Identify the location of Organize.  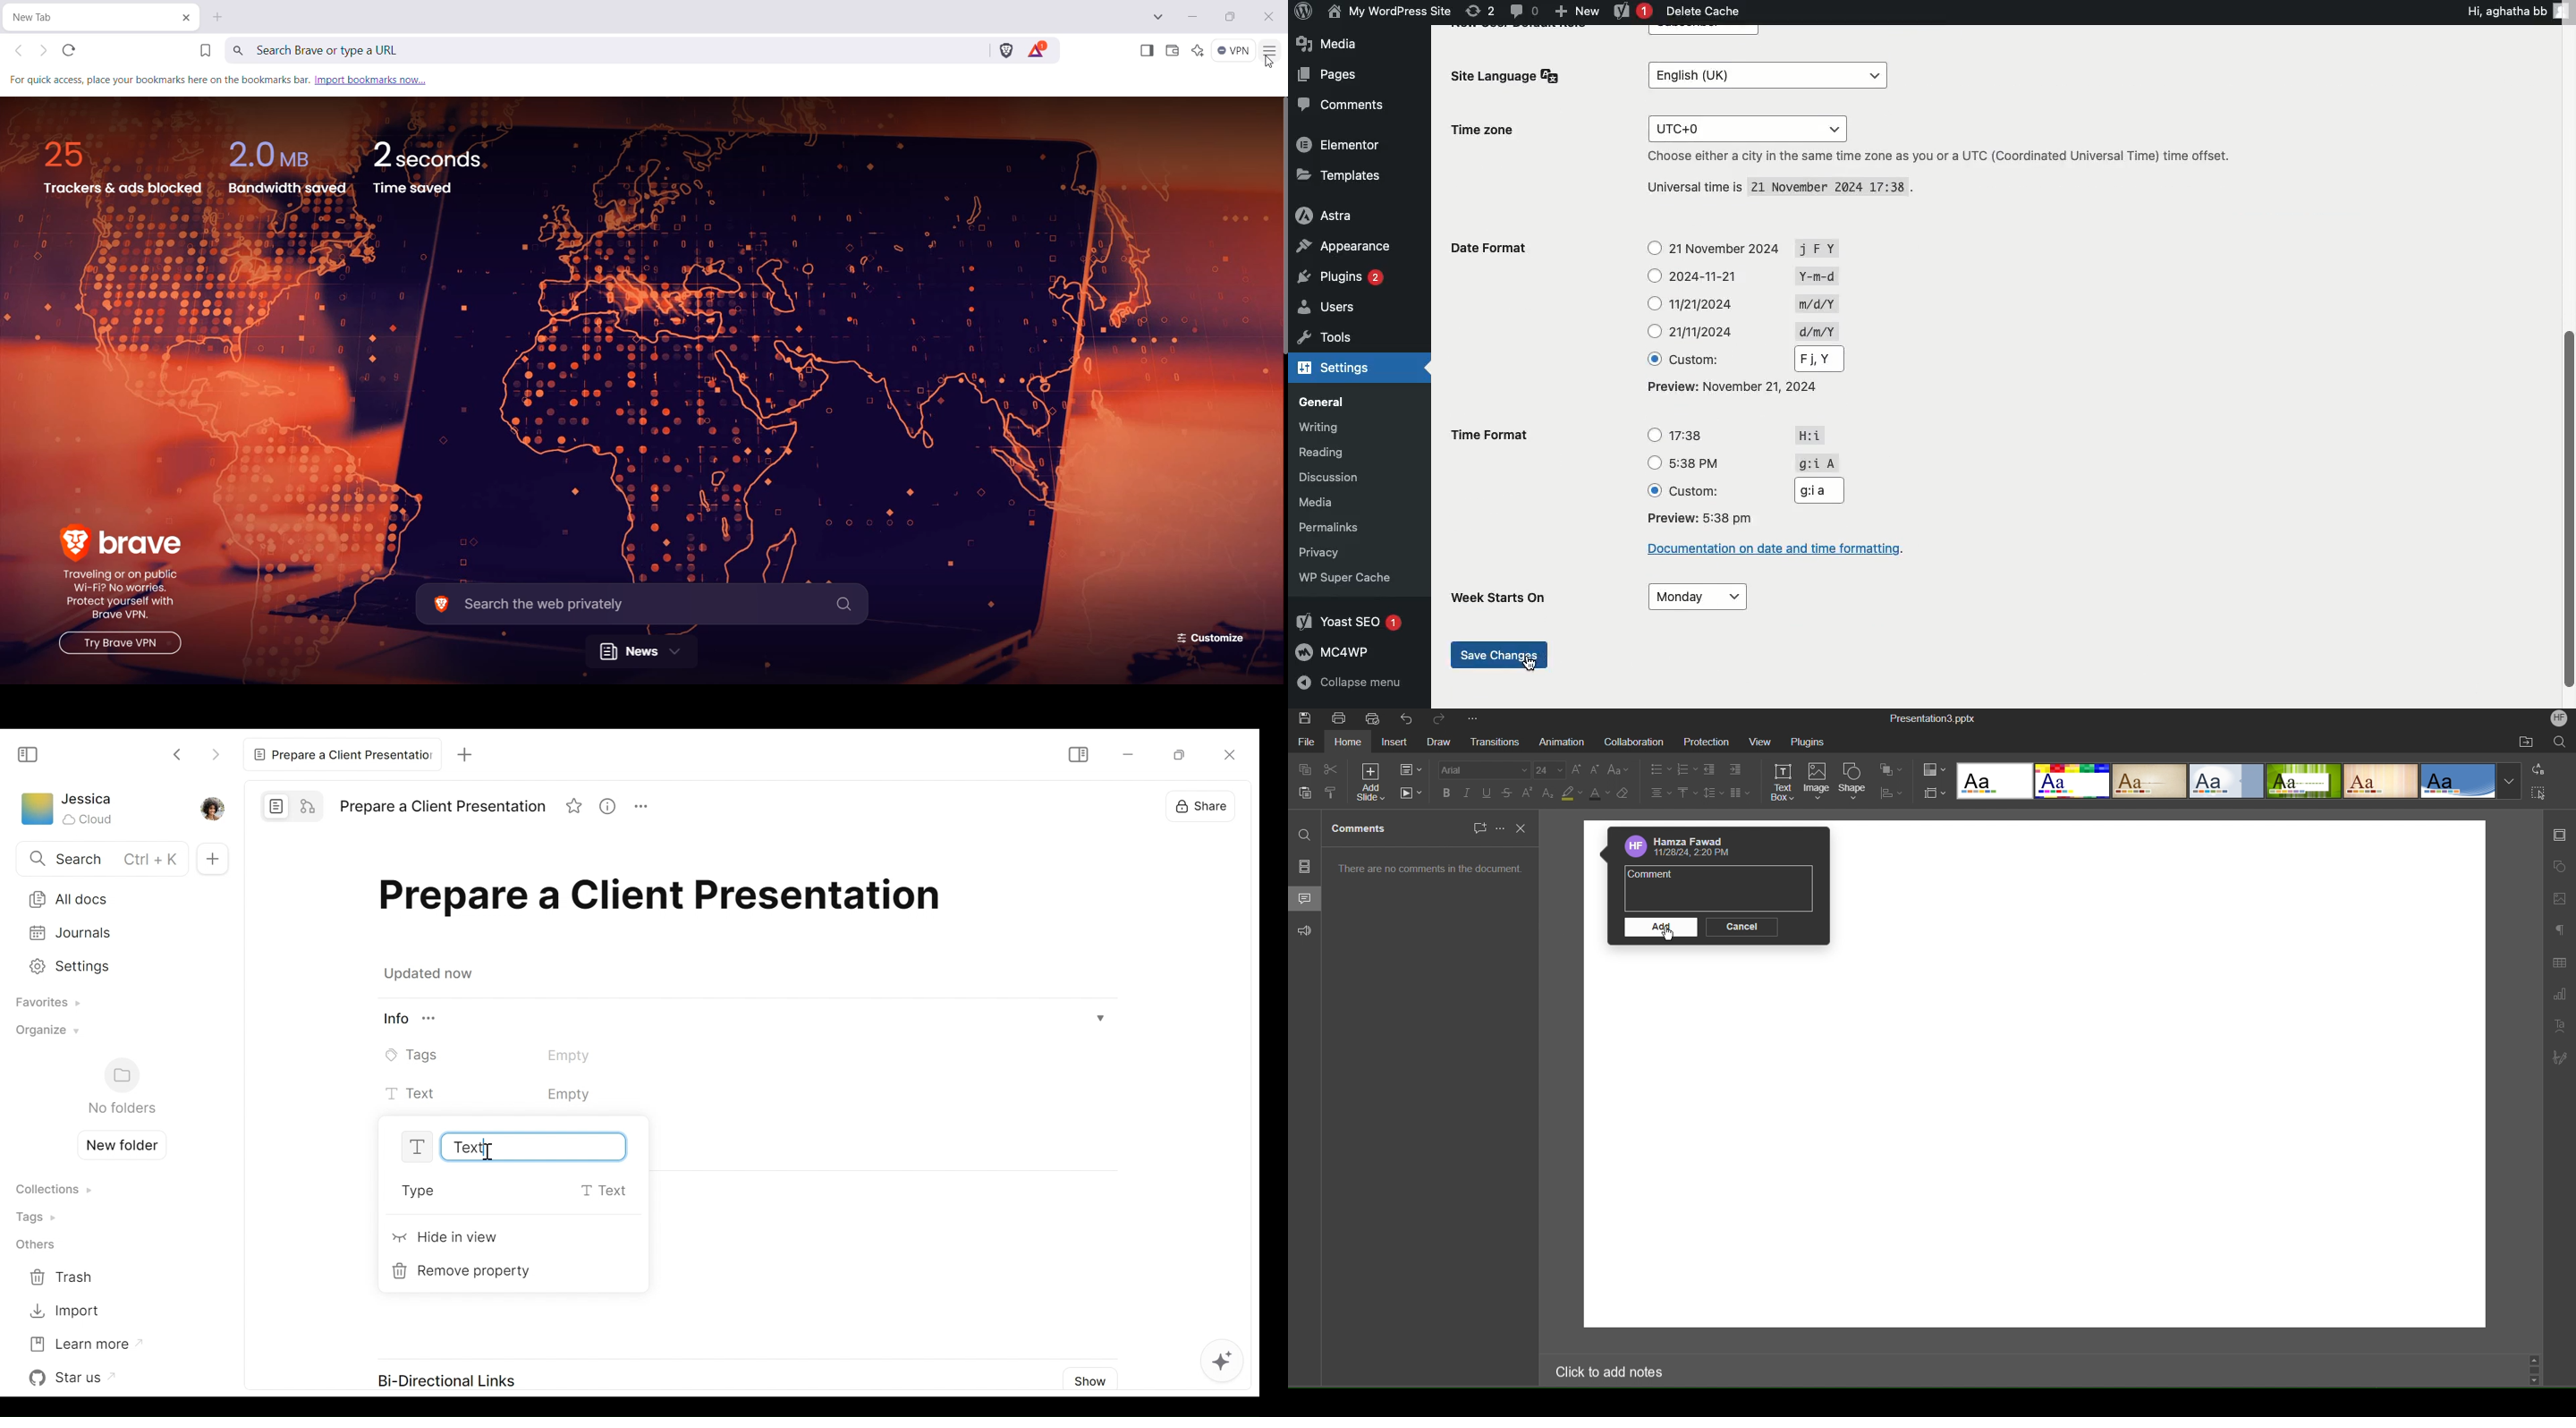
(44, 1034).